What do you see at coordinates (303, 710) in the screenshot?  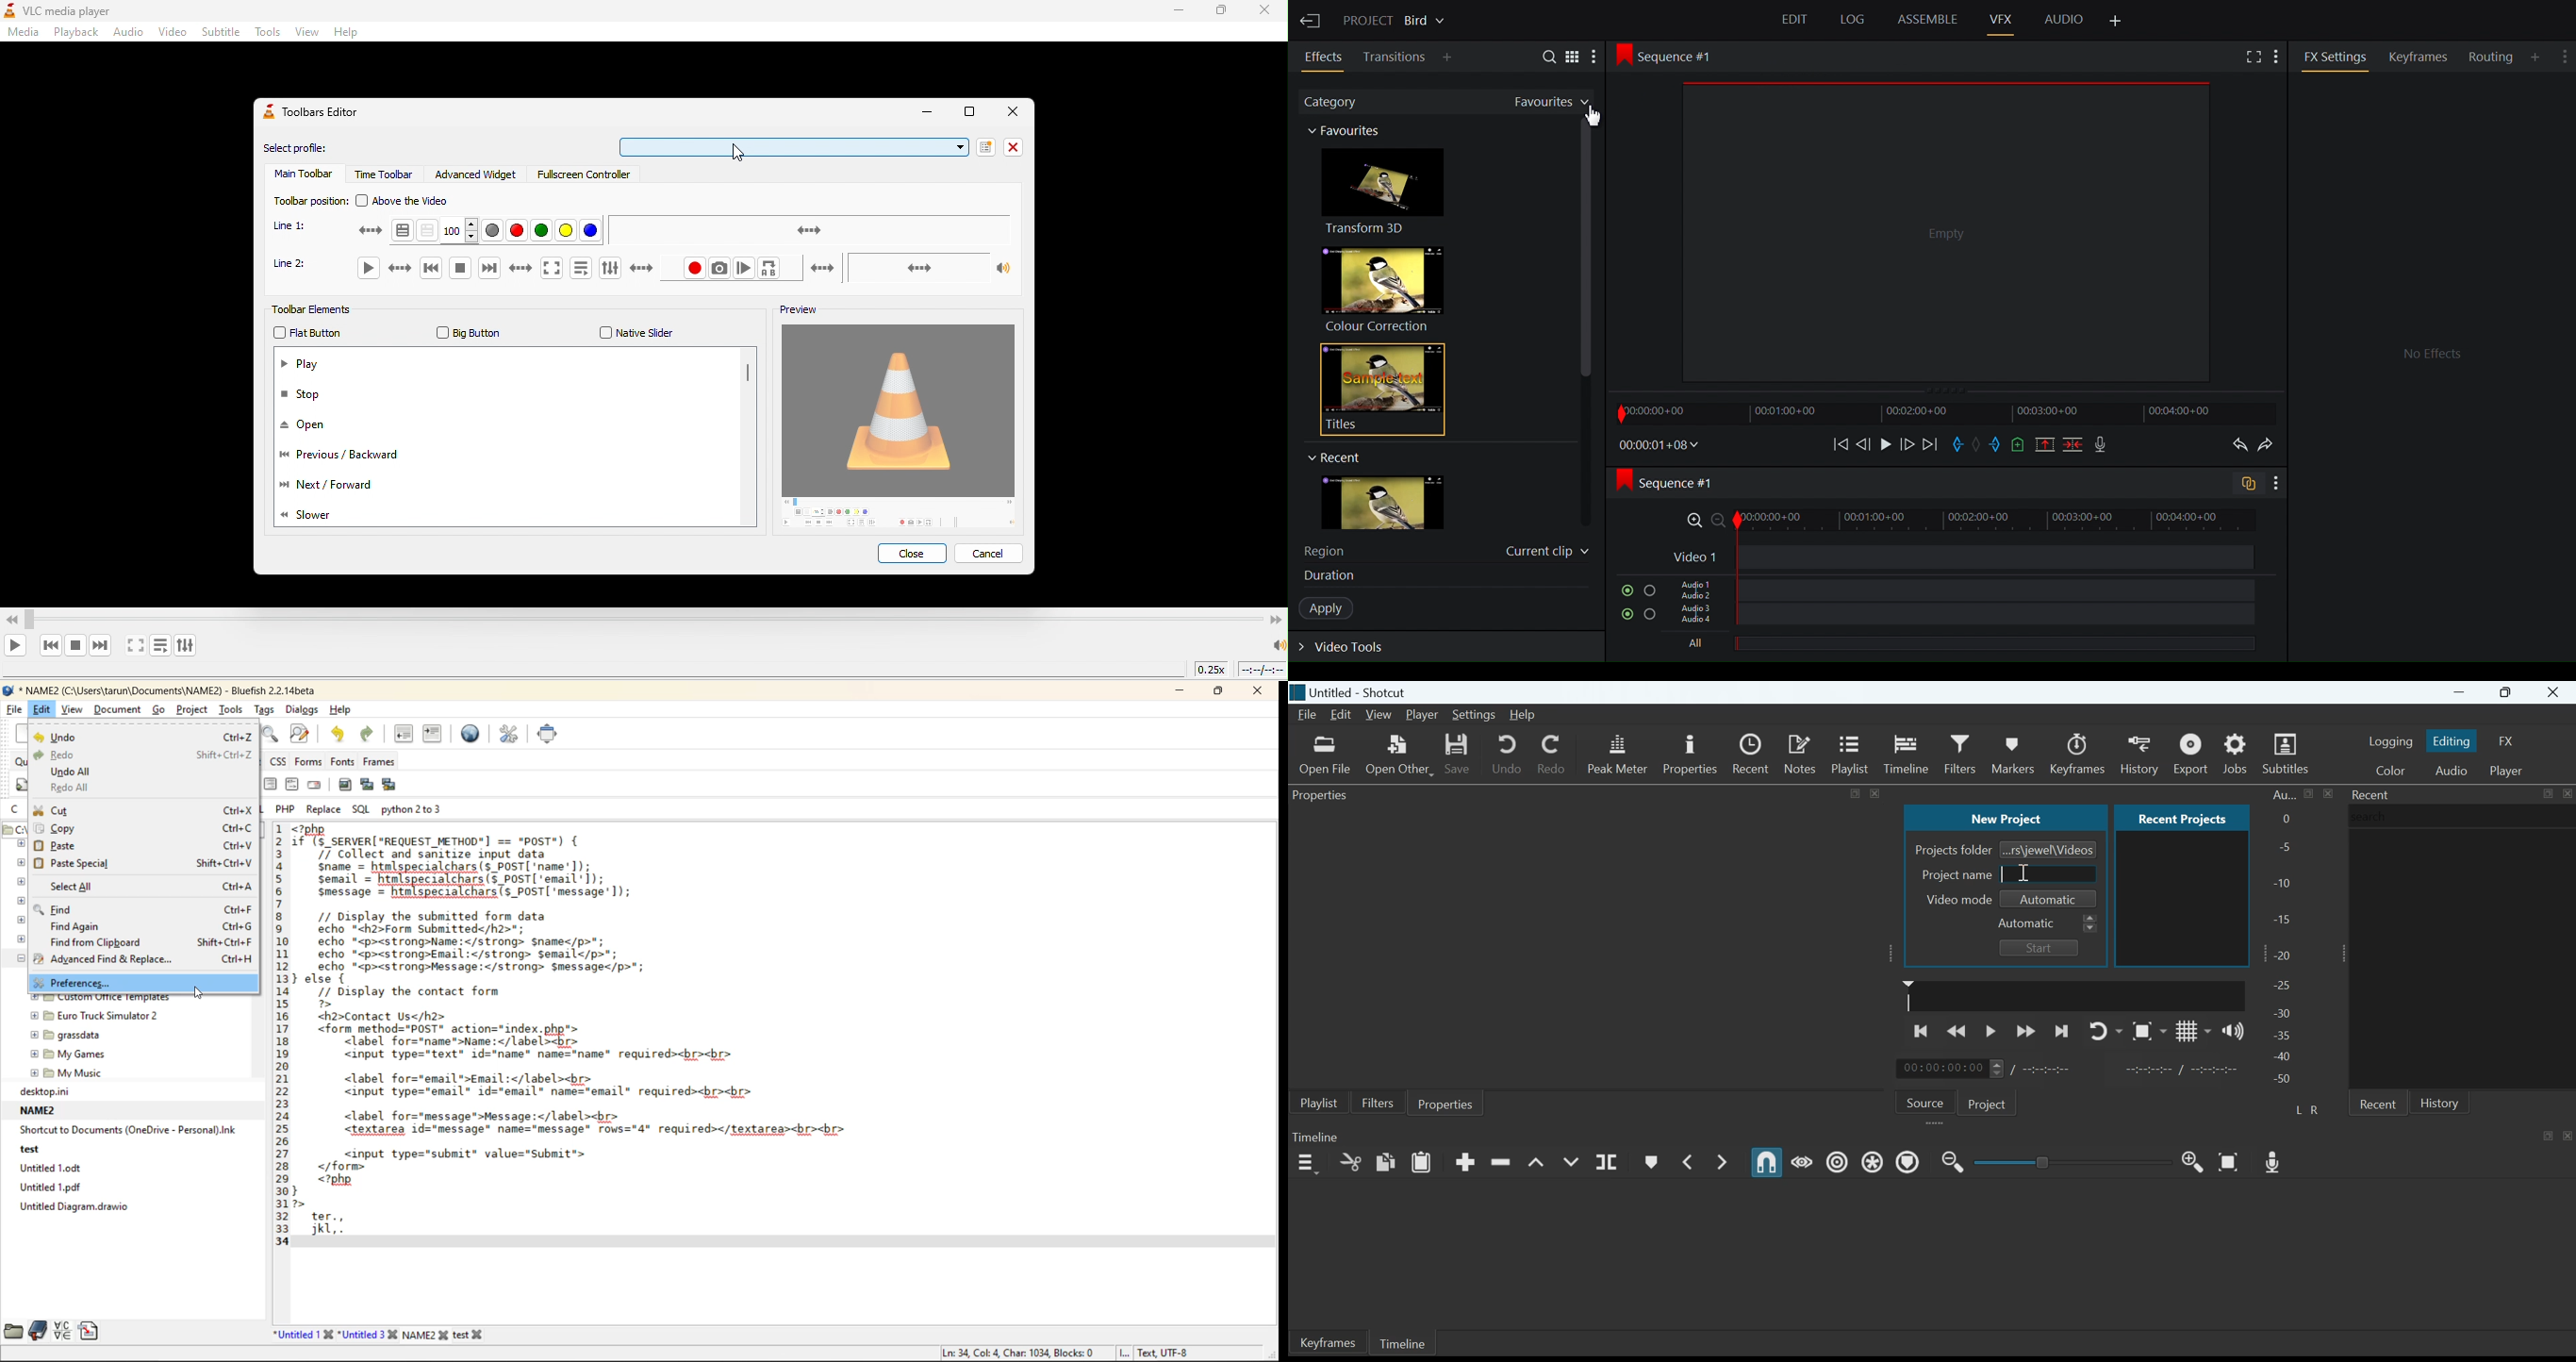 I see `dialogs` at bounding box center [303, 710].